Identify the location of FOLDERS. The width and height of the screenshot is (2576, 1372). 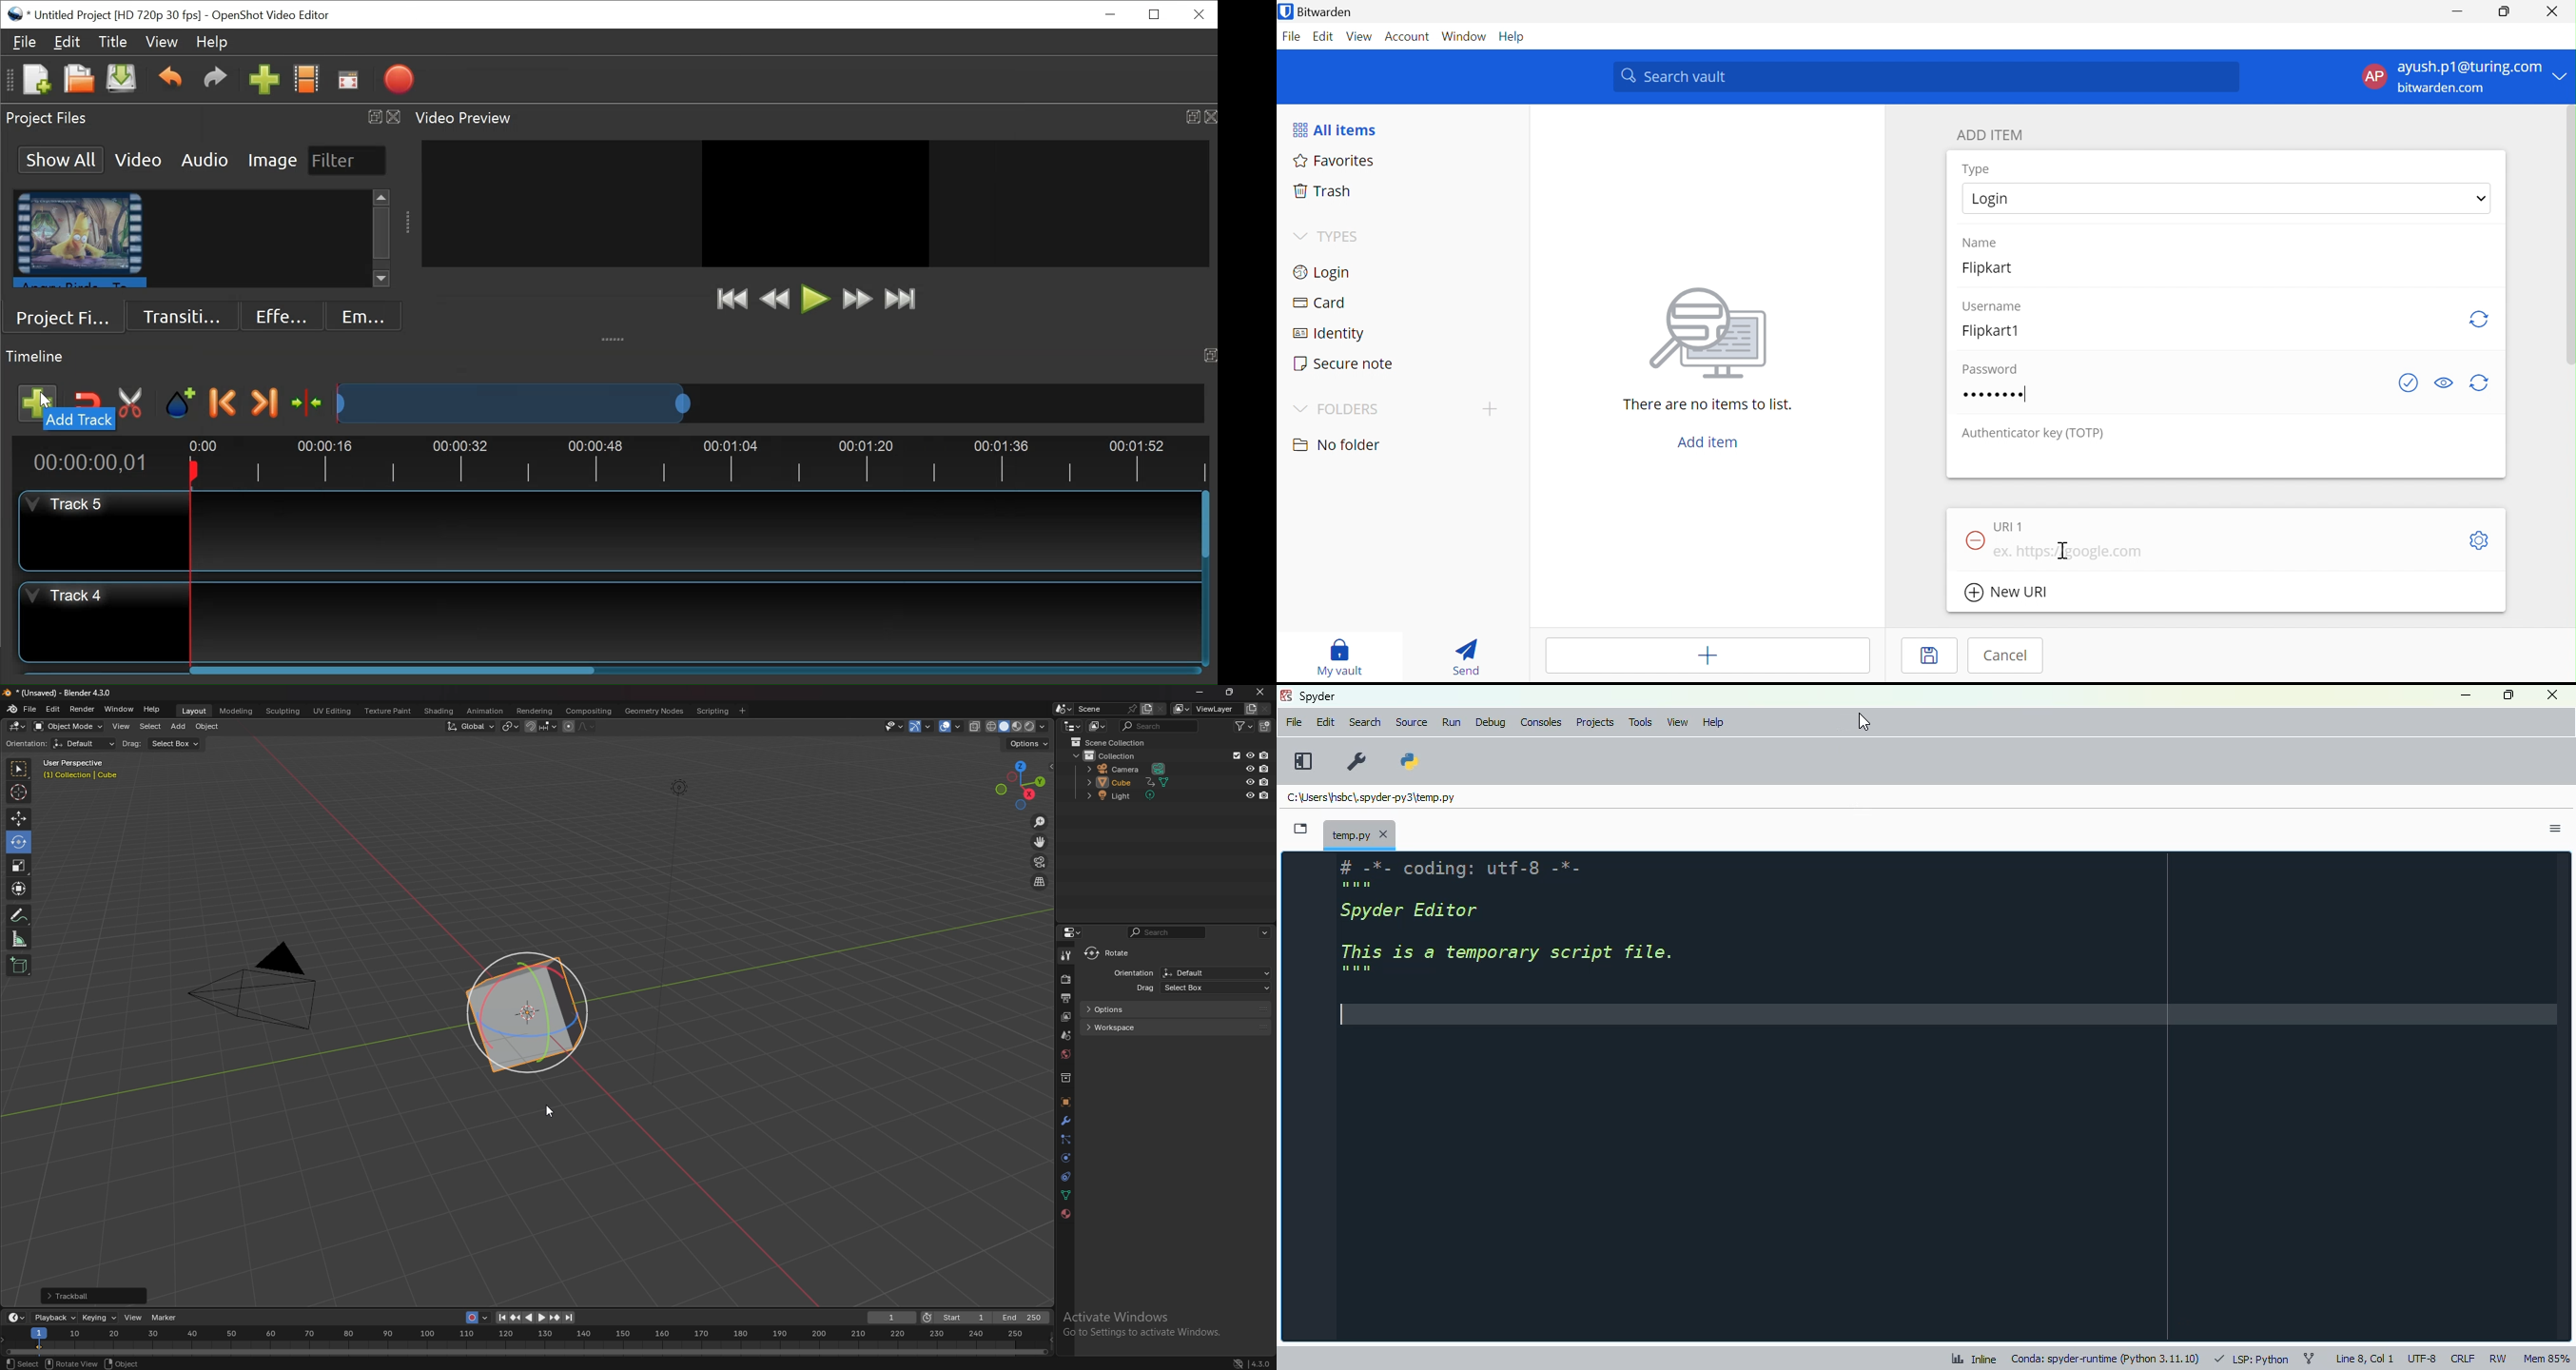
(1349, 411).